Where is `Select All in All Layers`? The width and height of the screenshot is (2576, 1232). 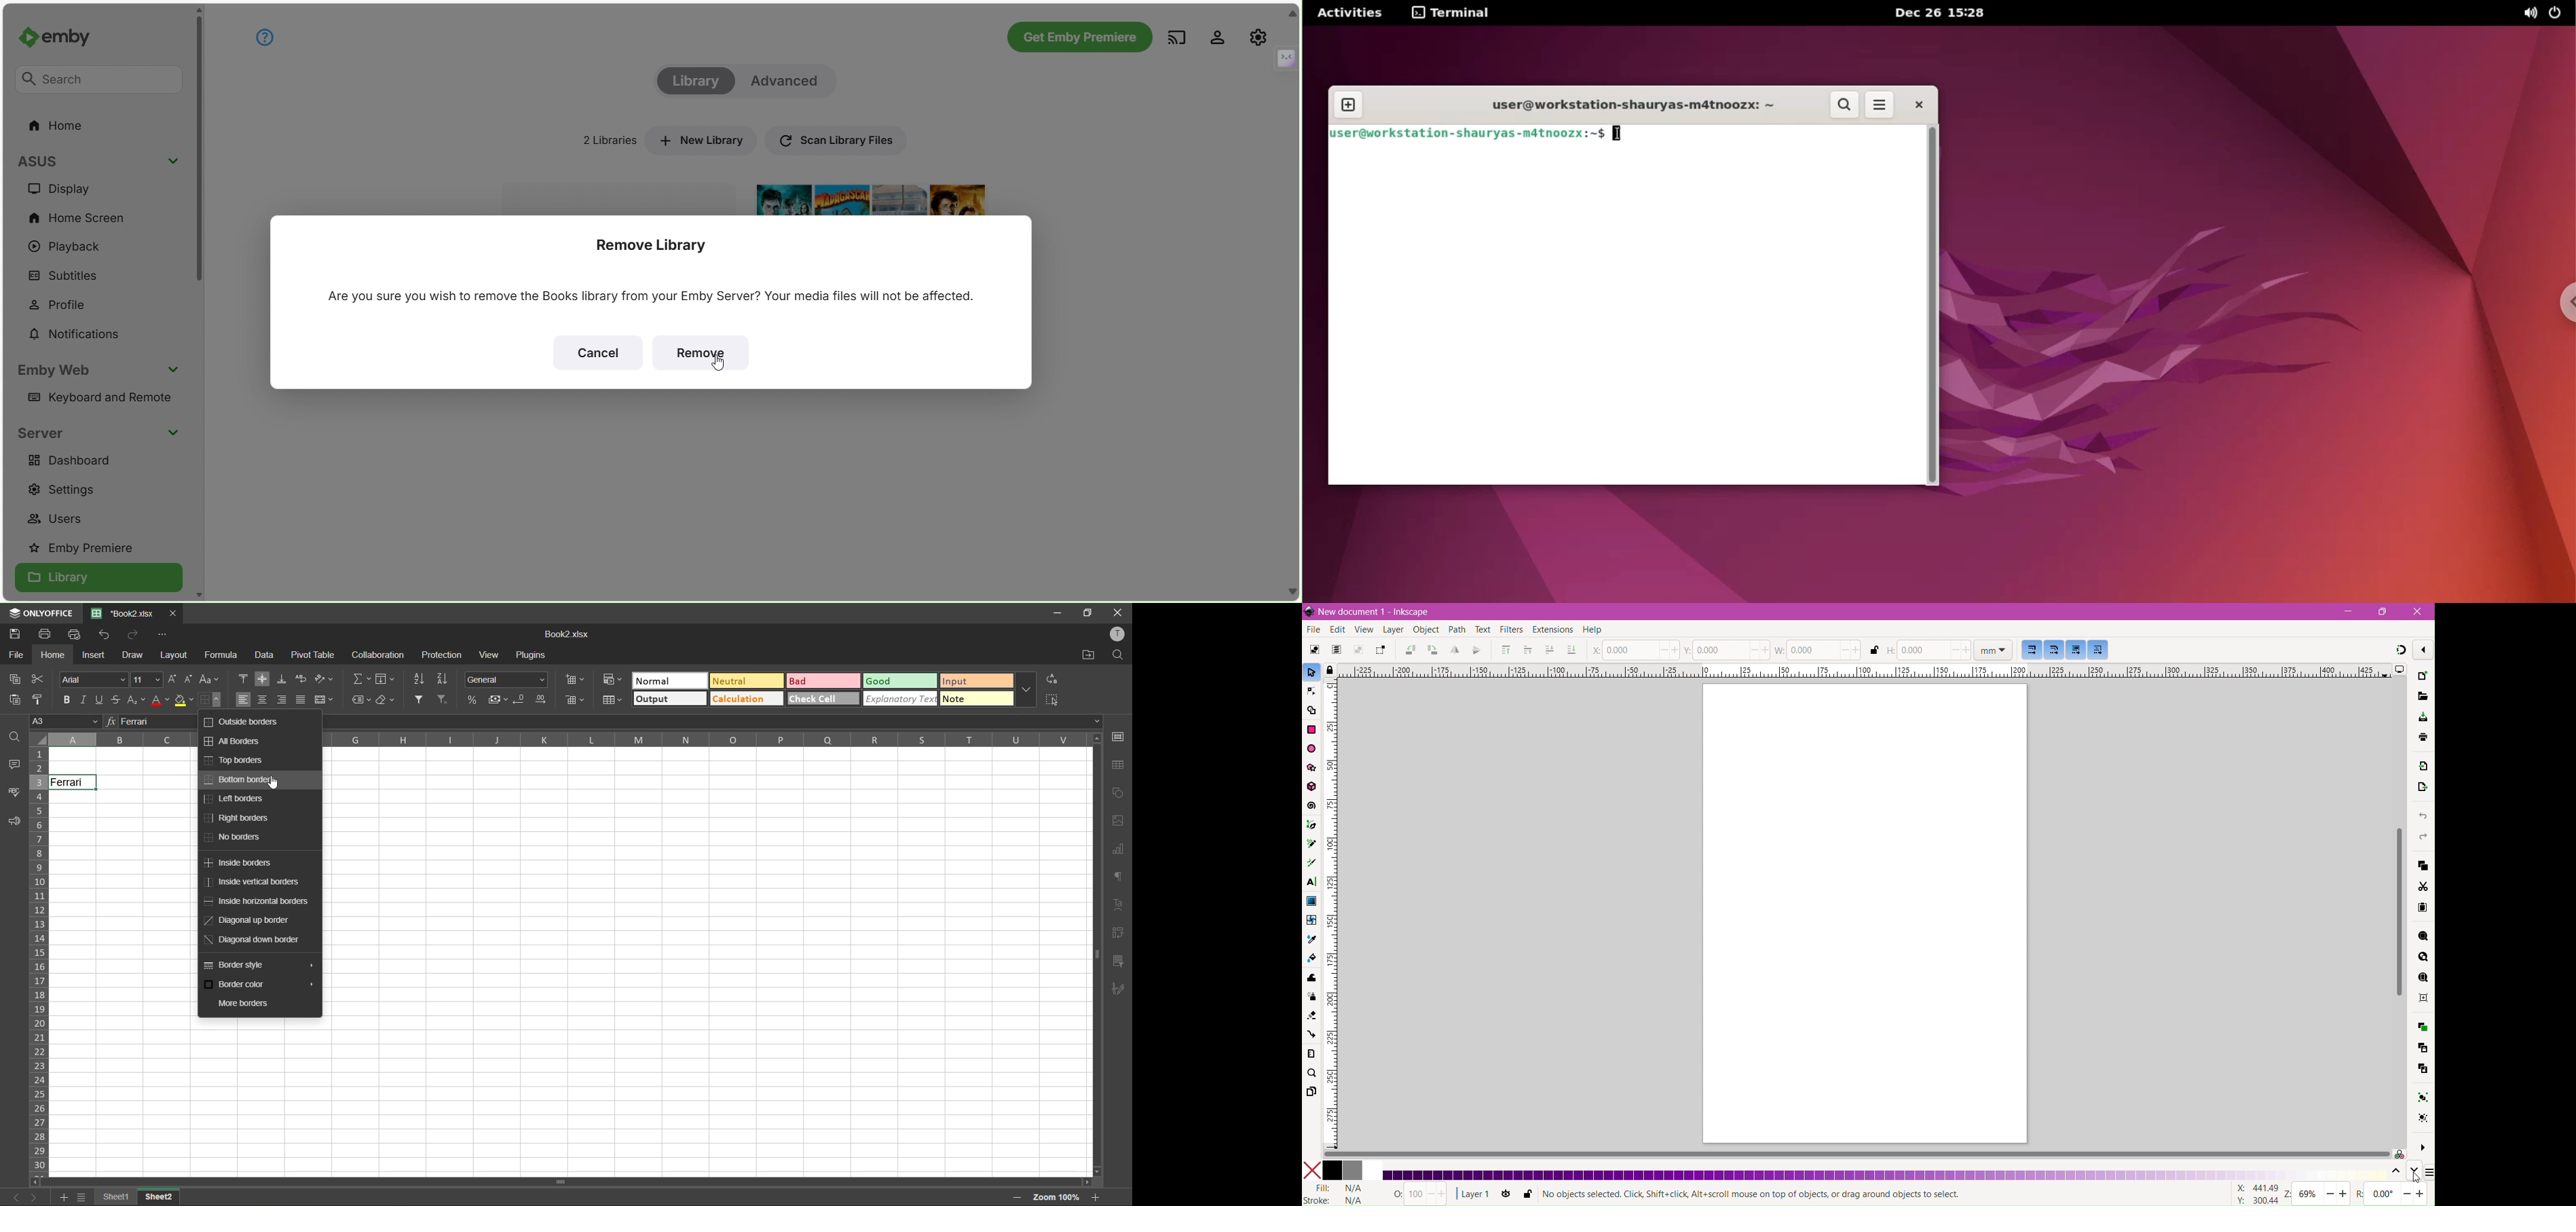 Select All in All Layers is located at coordinates (1336, 650).